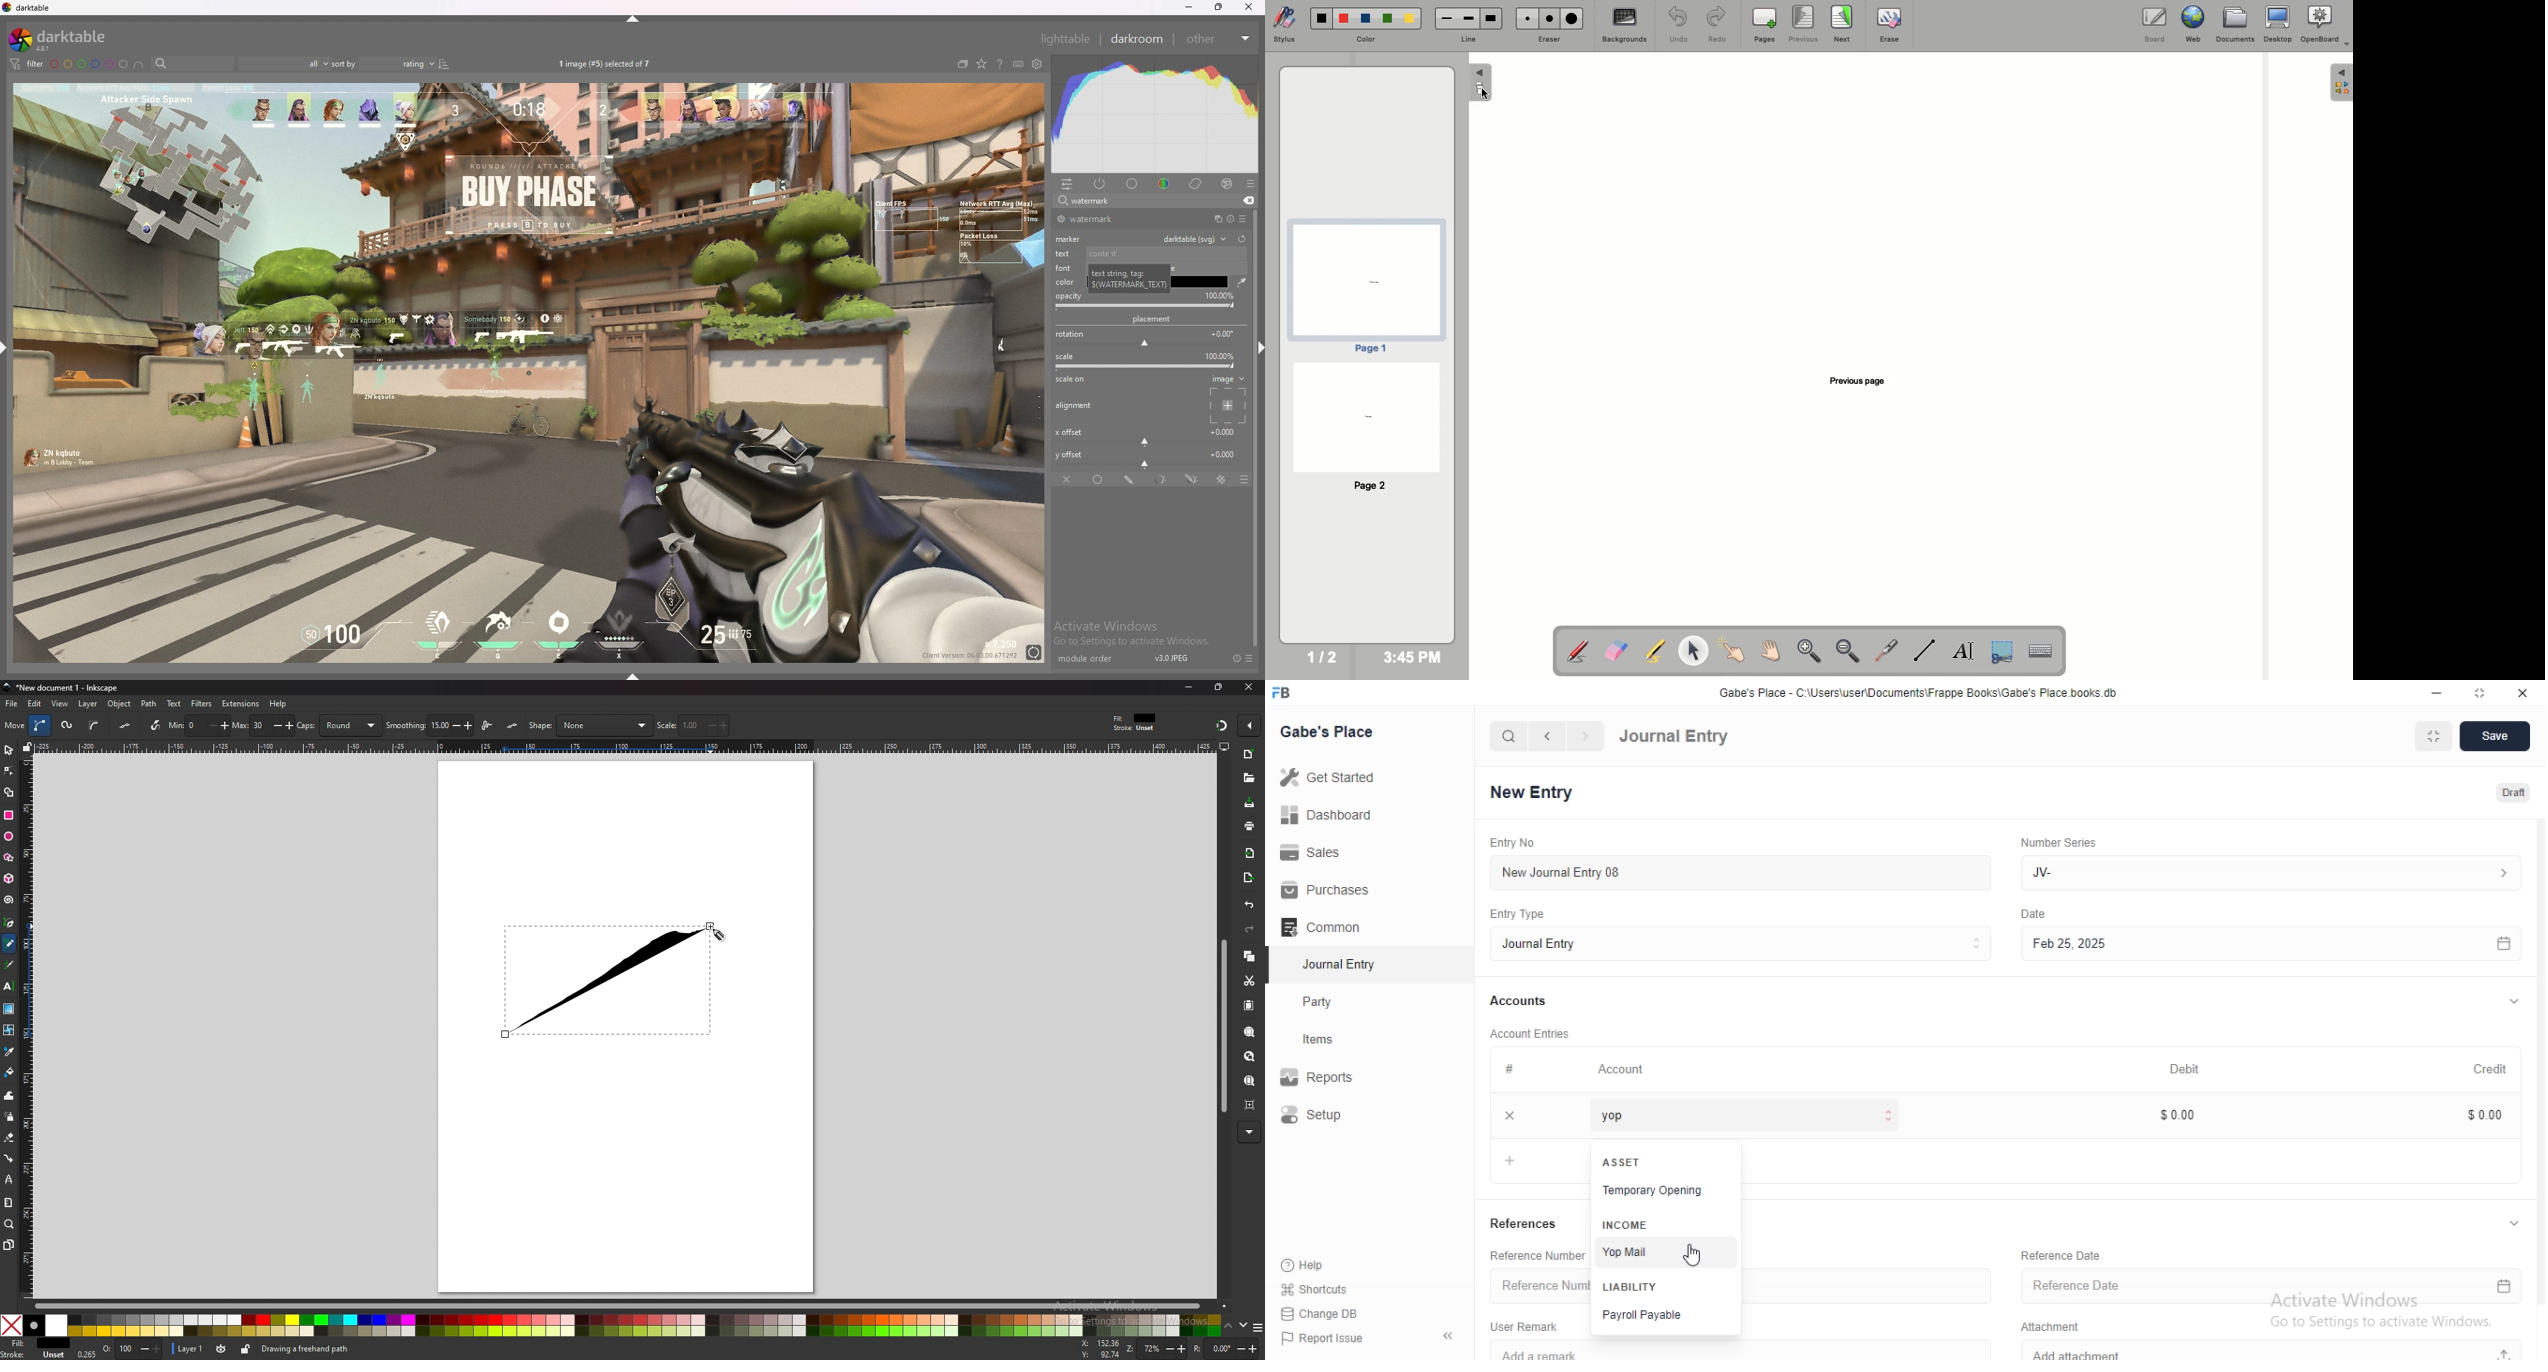 The height and width of the screenshot is (1372, 2548). What do you see at coordinates (2503, 791) in the screenshot?
I see `Draft` at bounding box center [2503, 791].